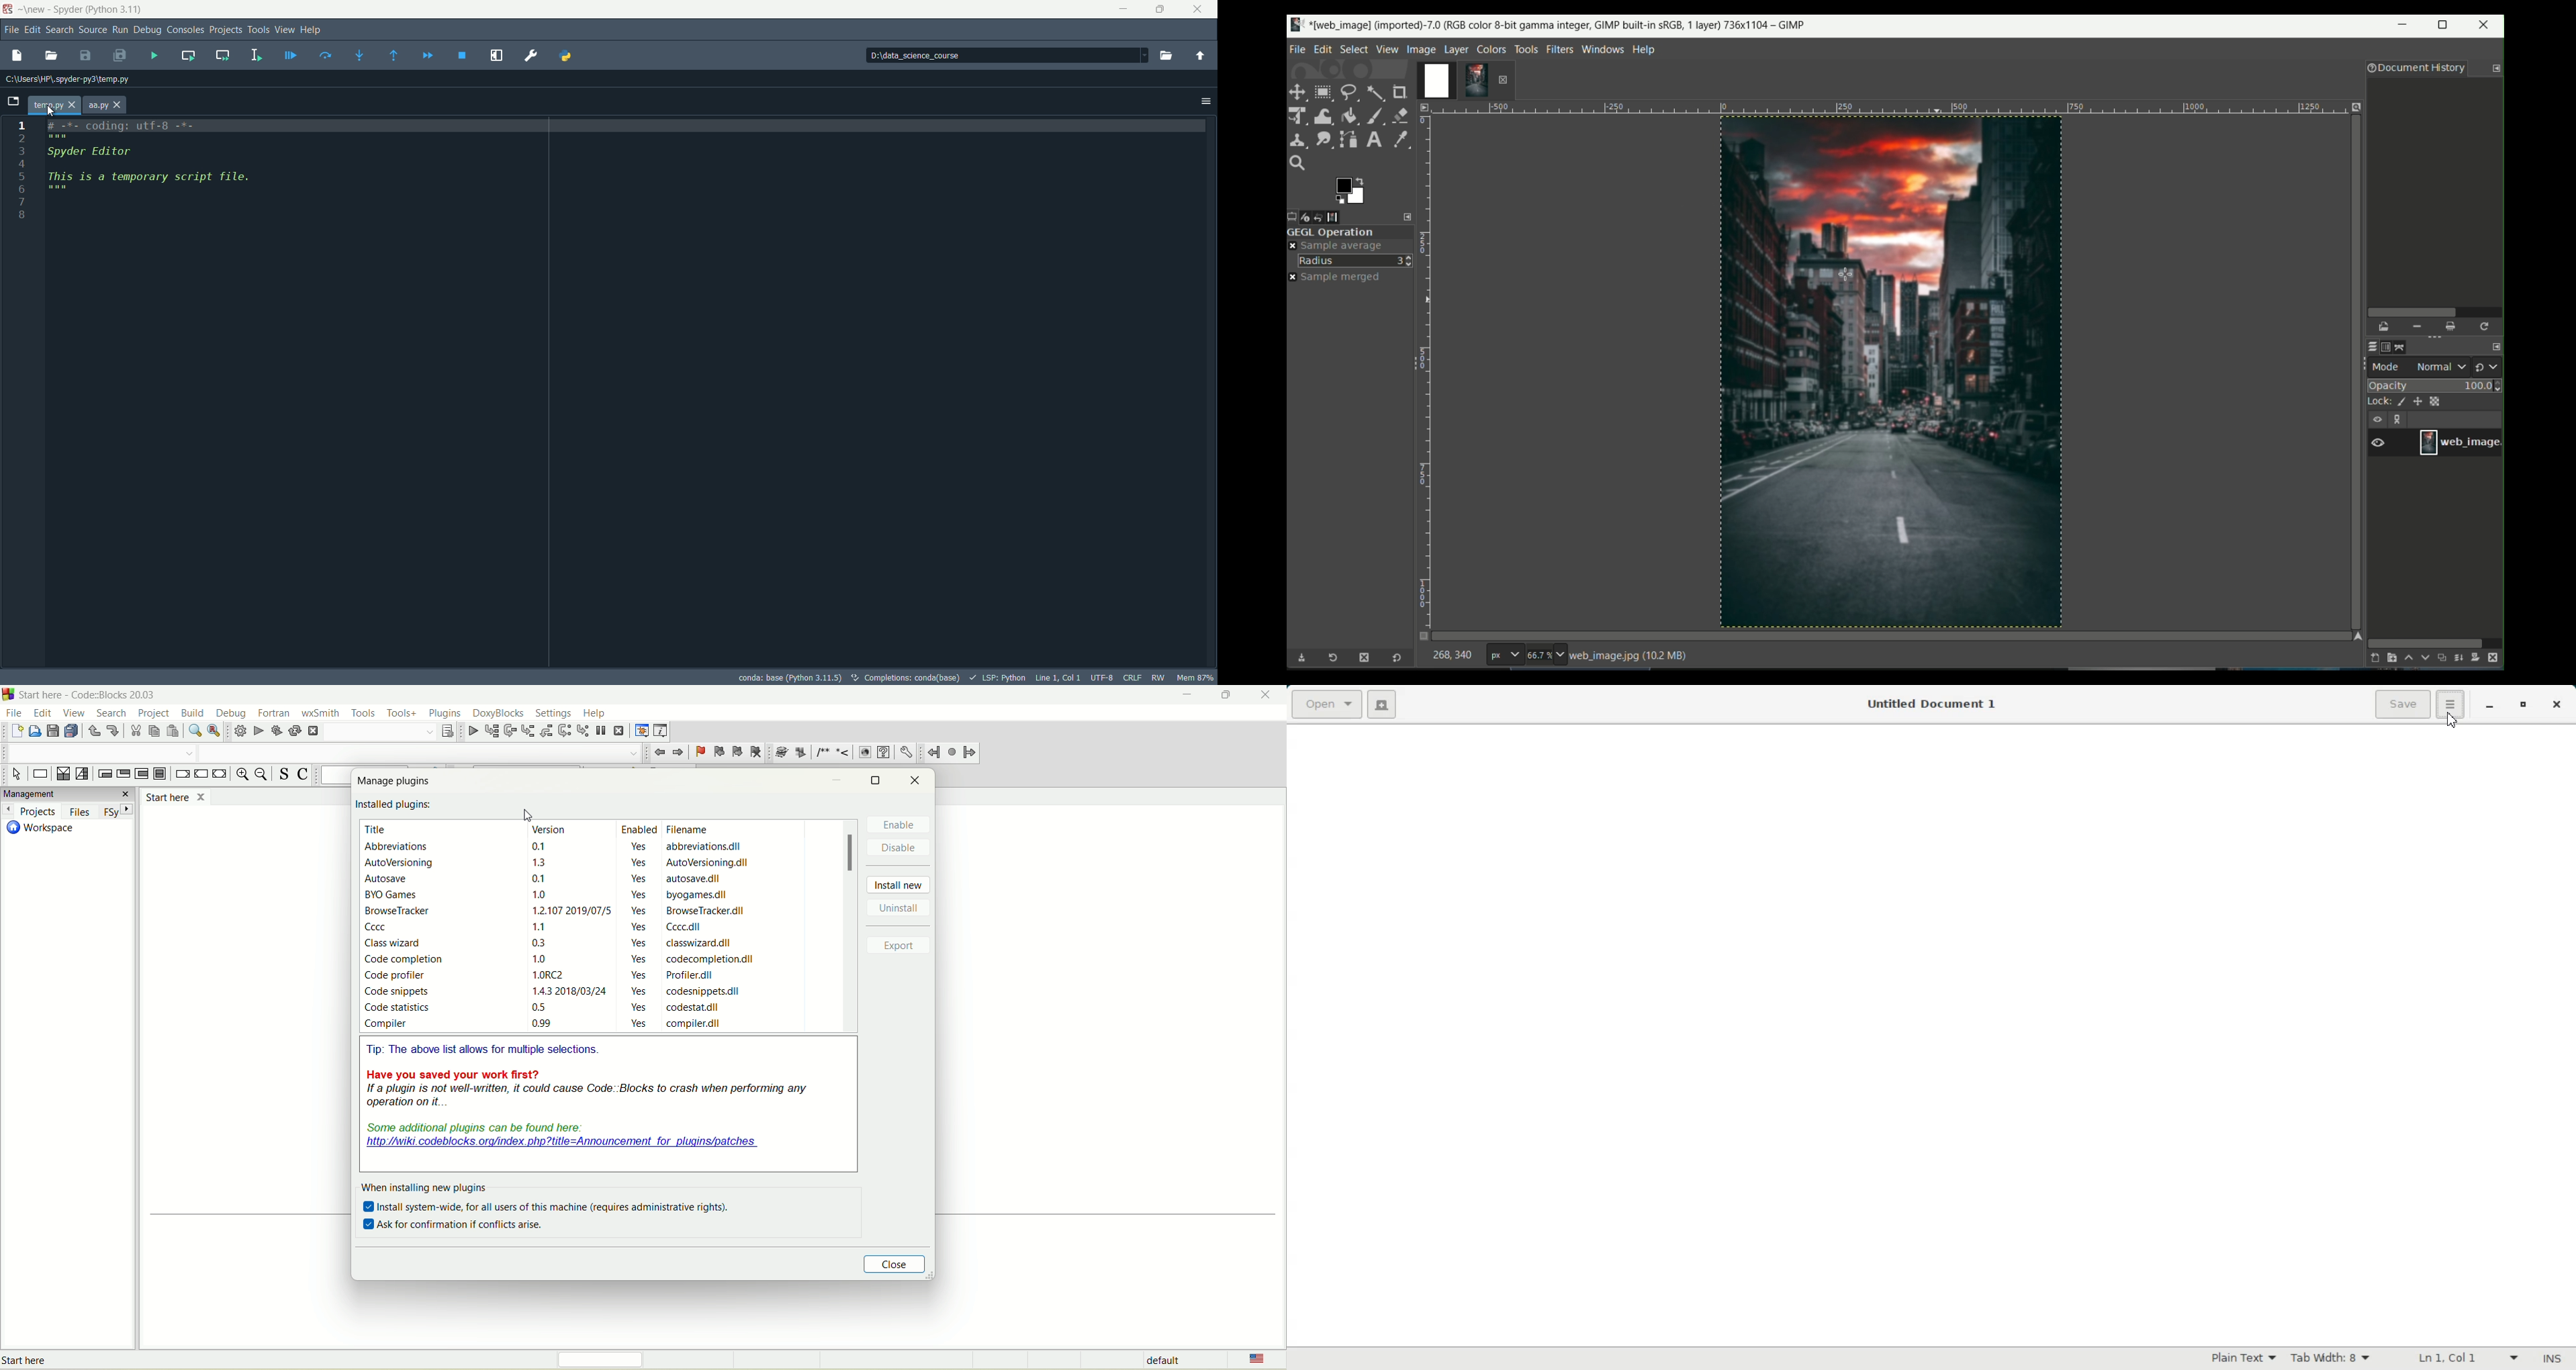  I want to click on open file, so click(51, 55).